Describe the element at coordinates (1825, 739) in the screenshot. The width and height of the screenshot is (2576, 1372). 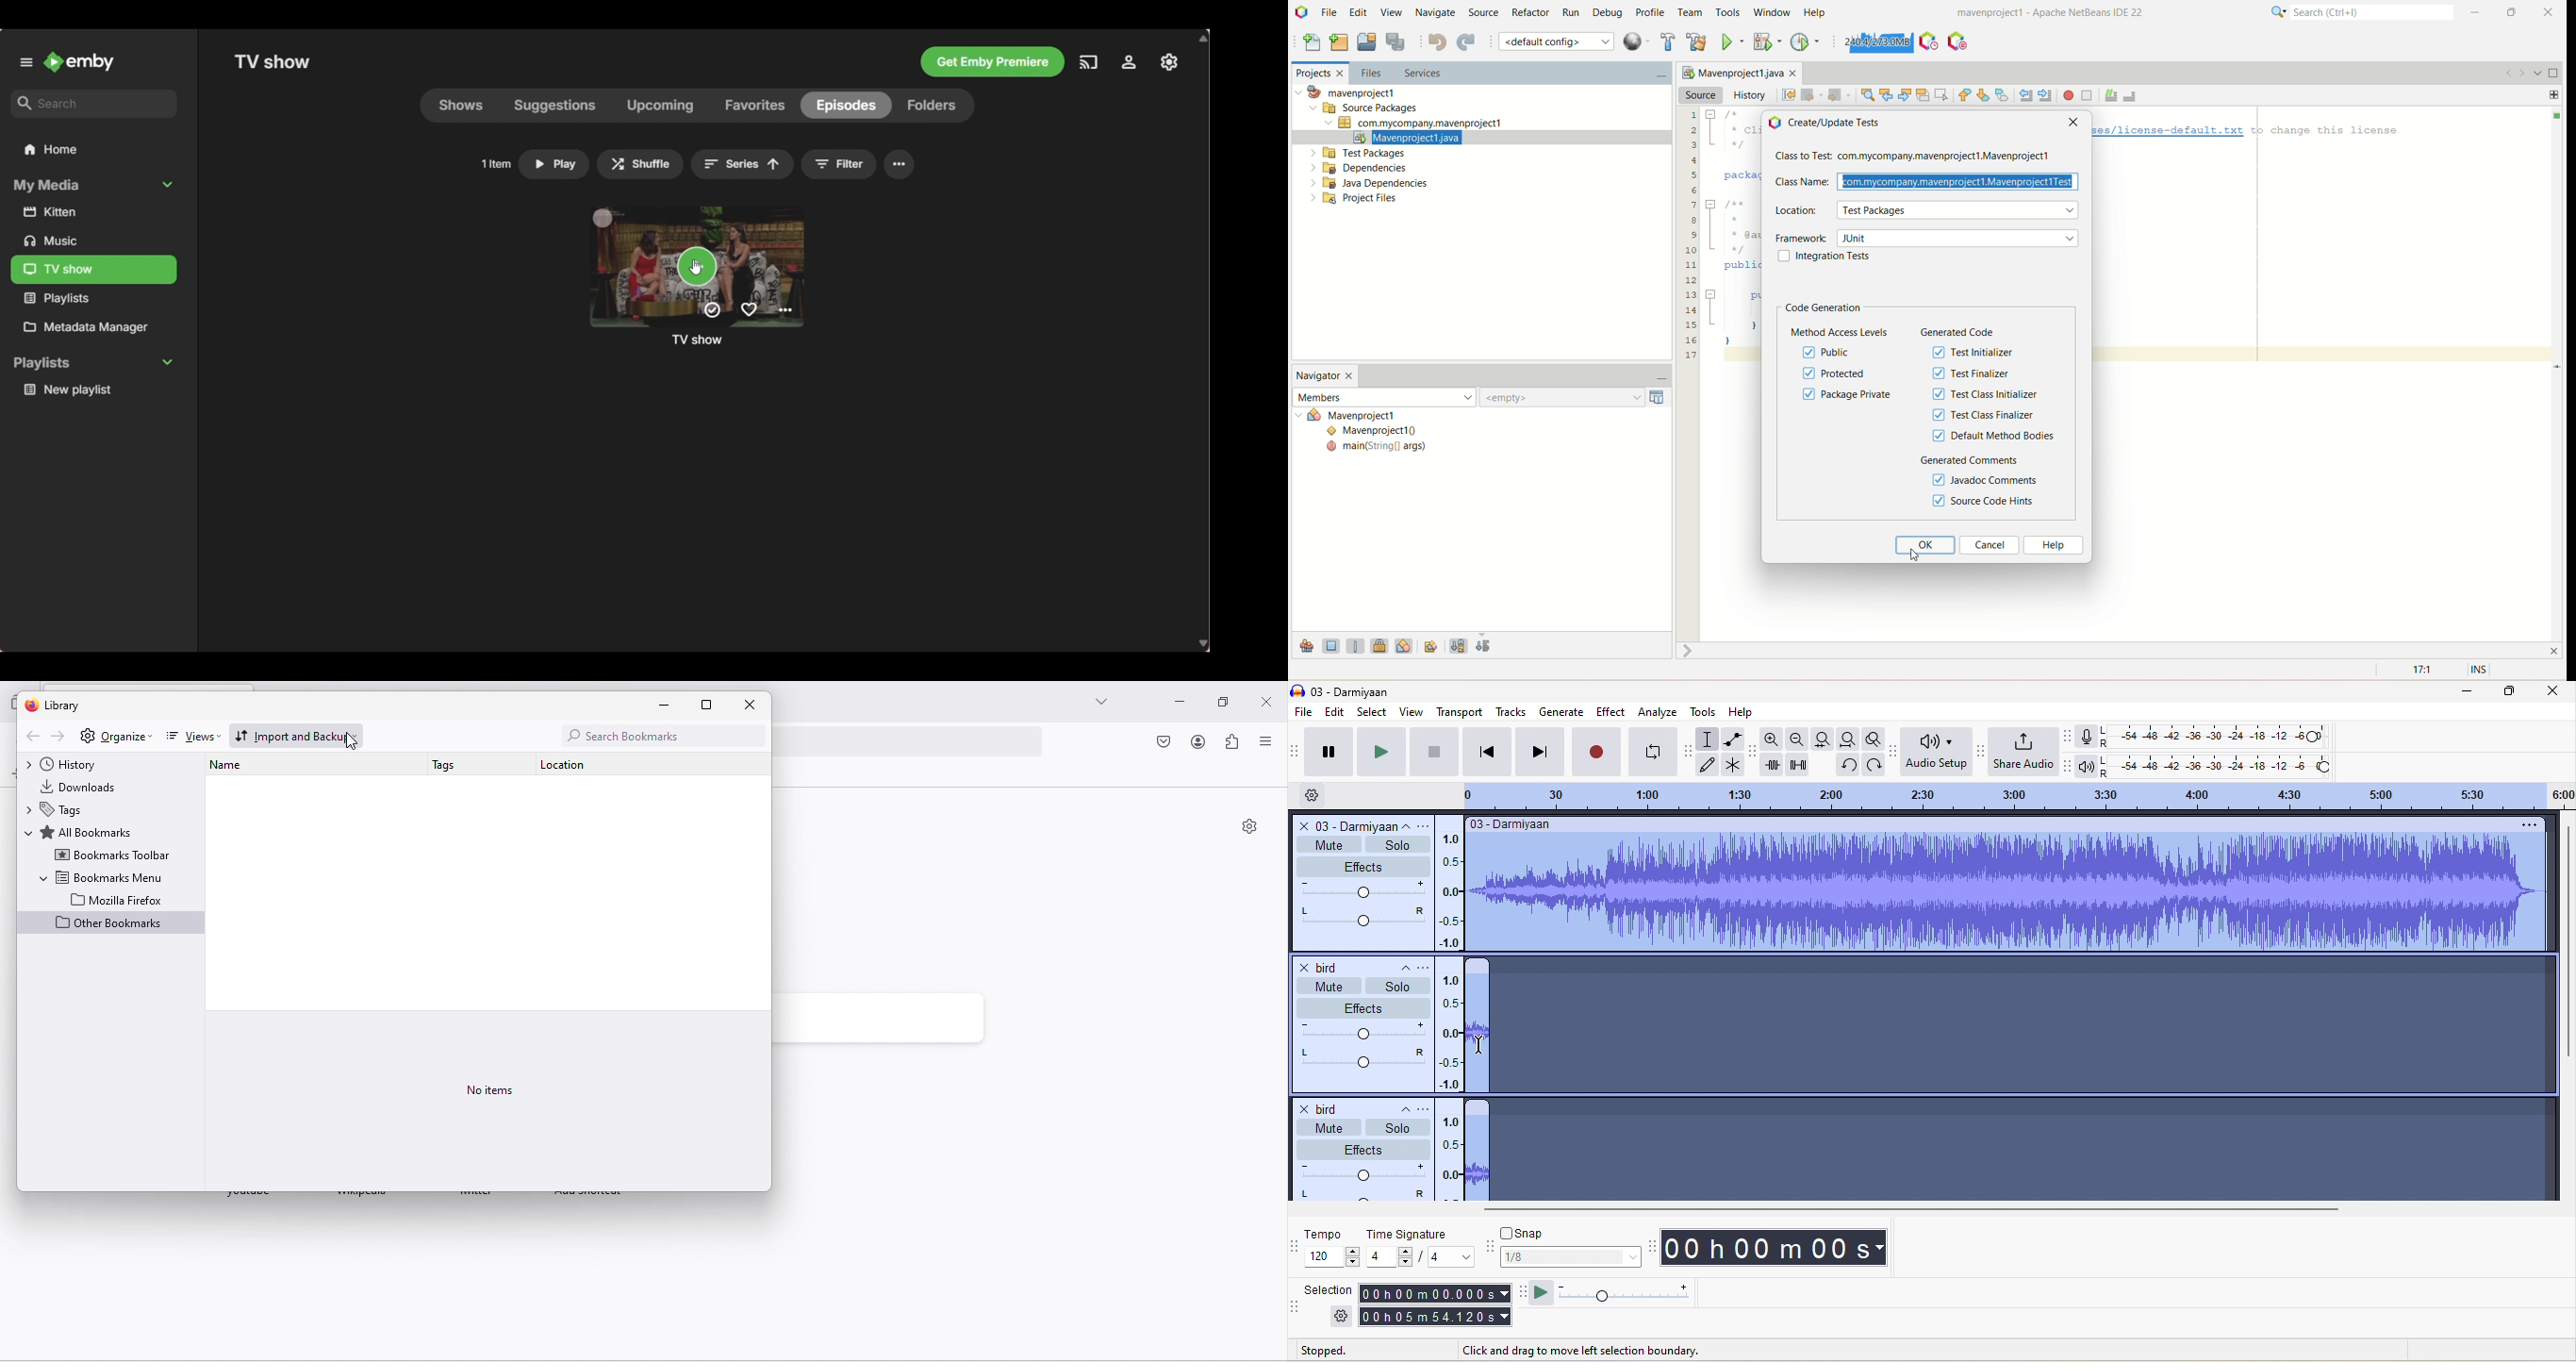
I see `file selection to width` at that location.